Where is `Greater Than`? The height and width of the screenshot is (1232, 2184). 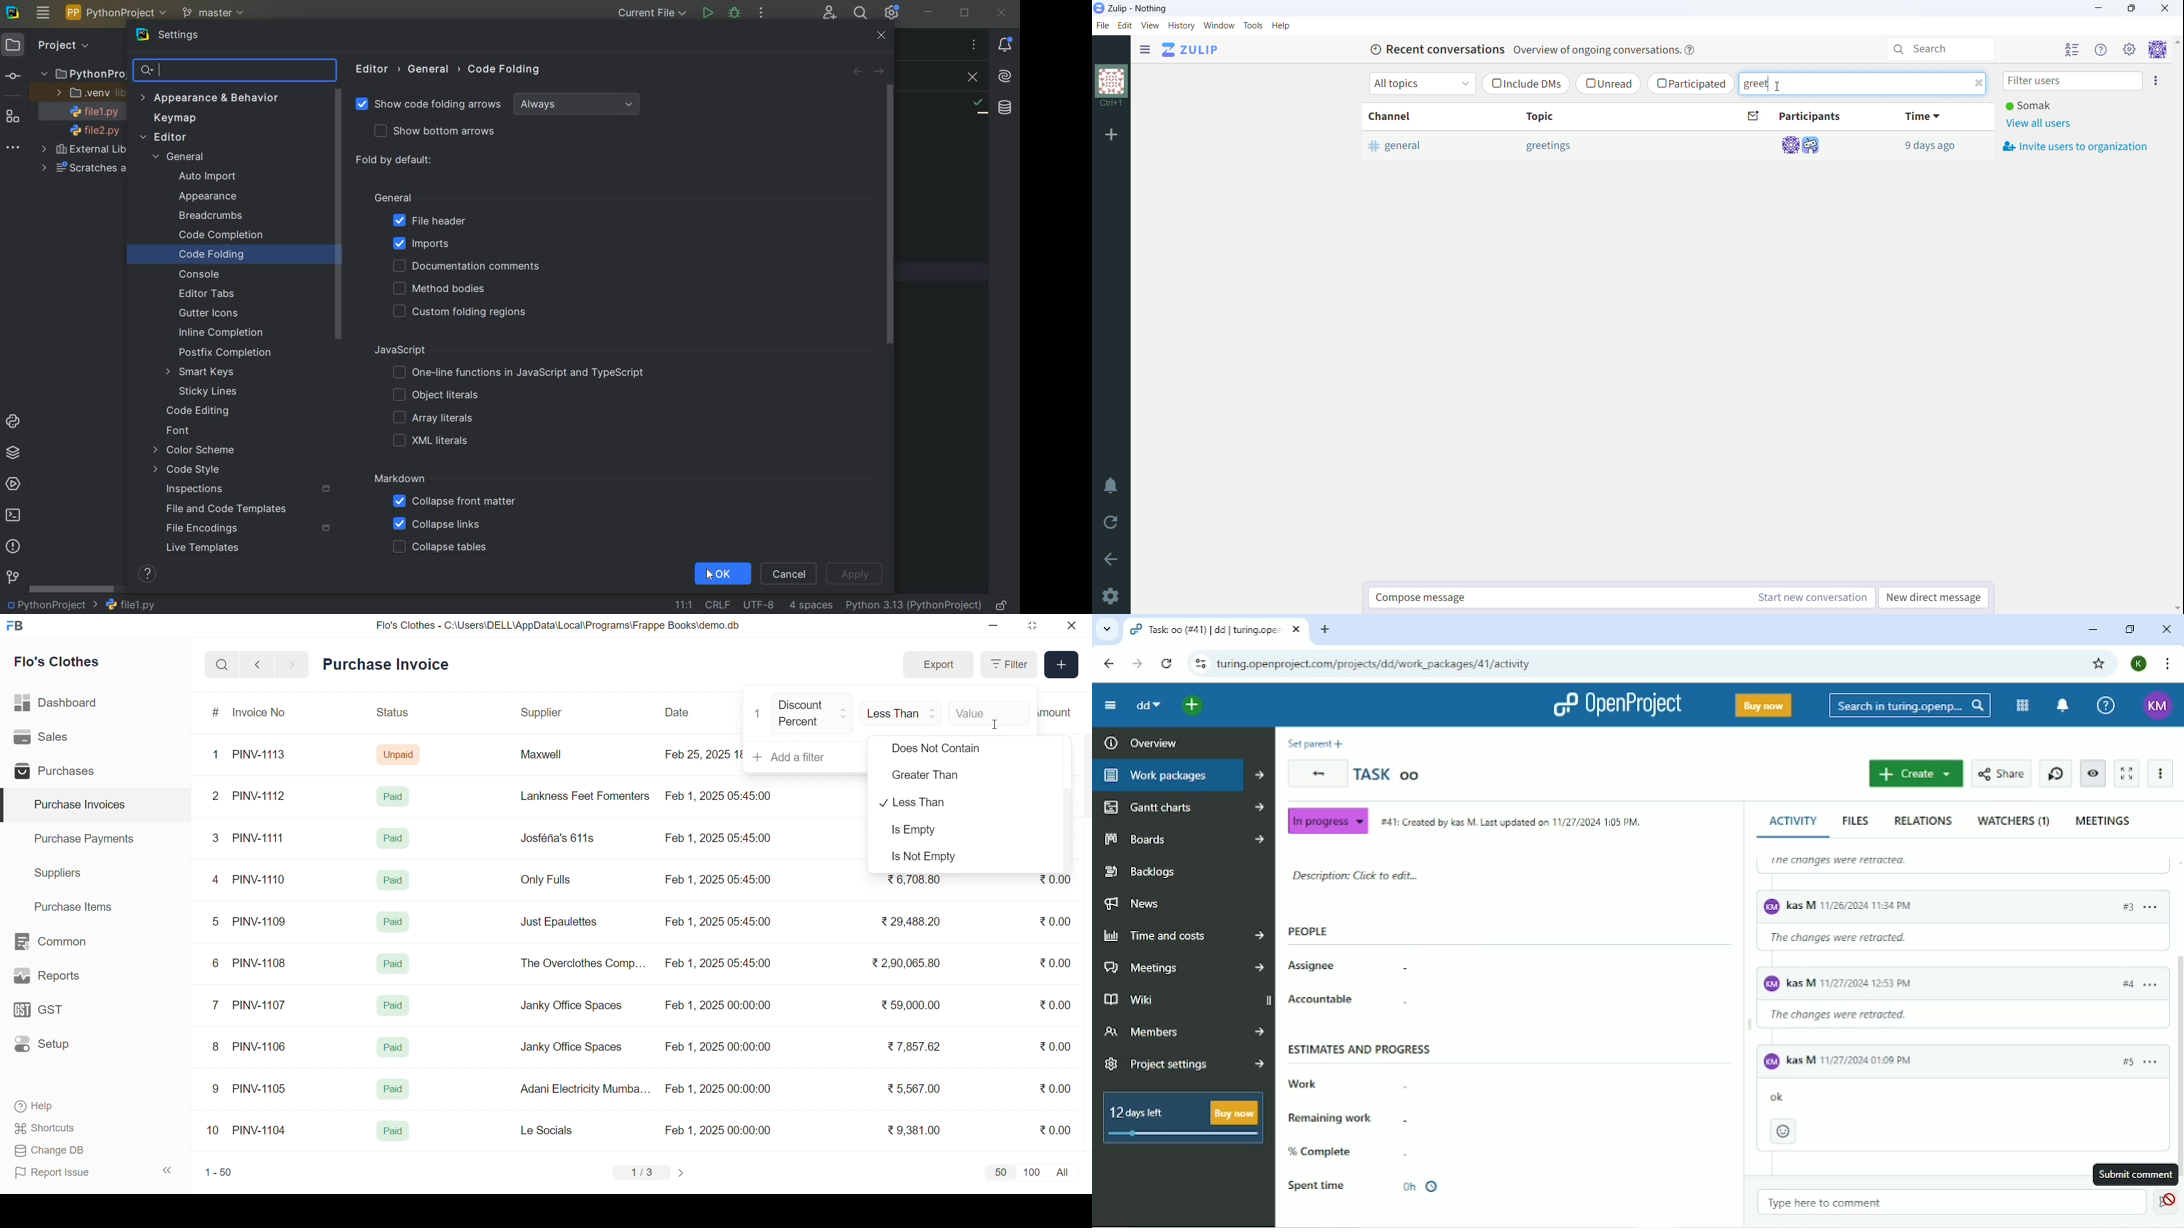 Greater Than is located at coordinates (941, 777).